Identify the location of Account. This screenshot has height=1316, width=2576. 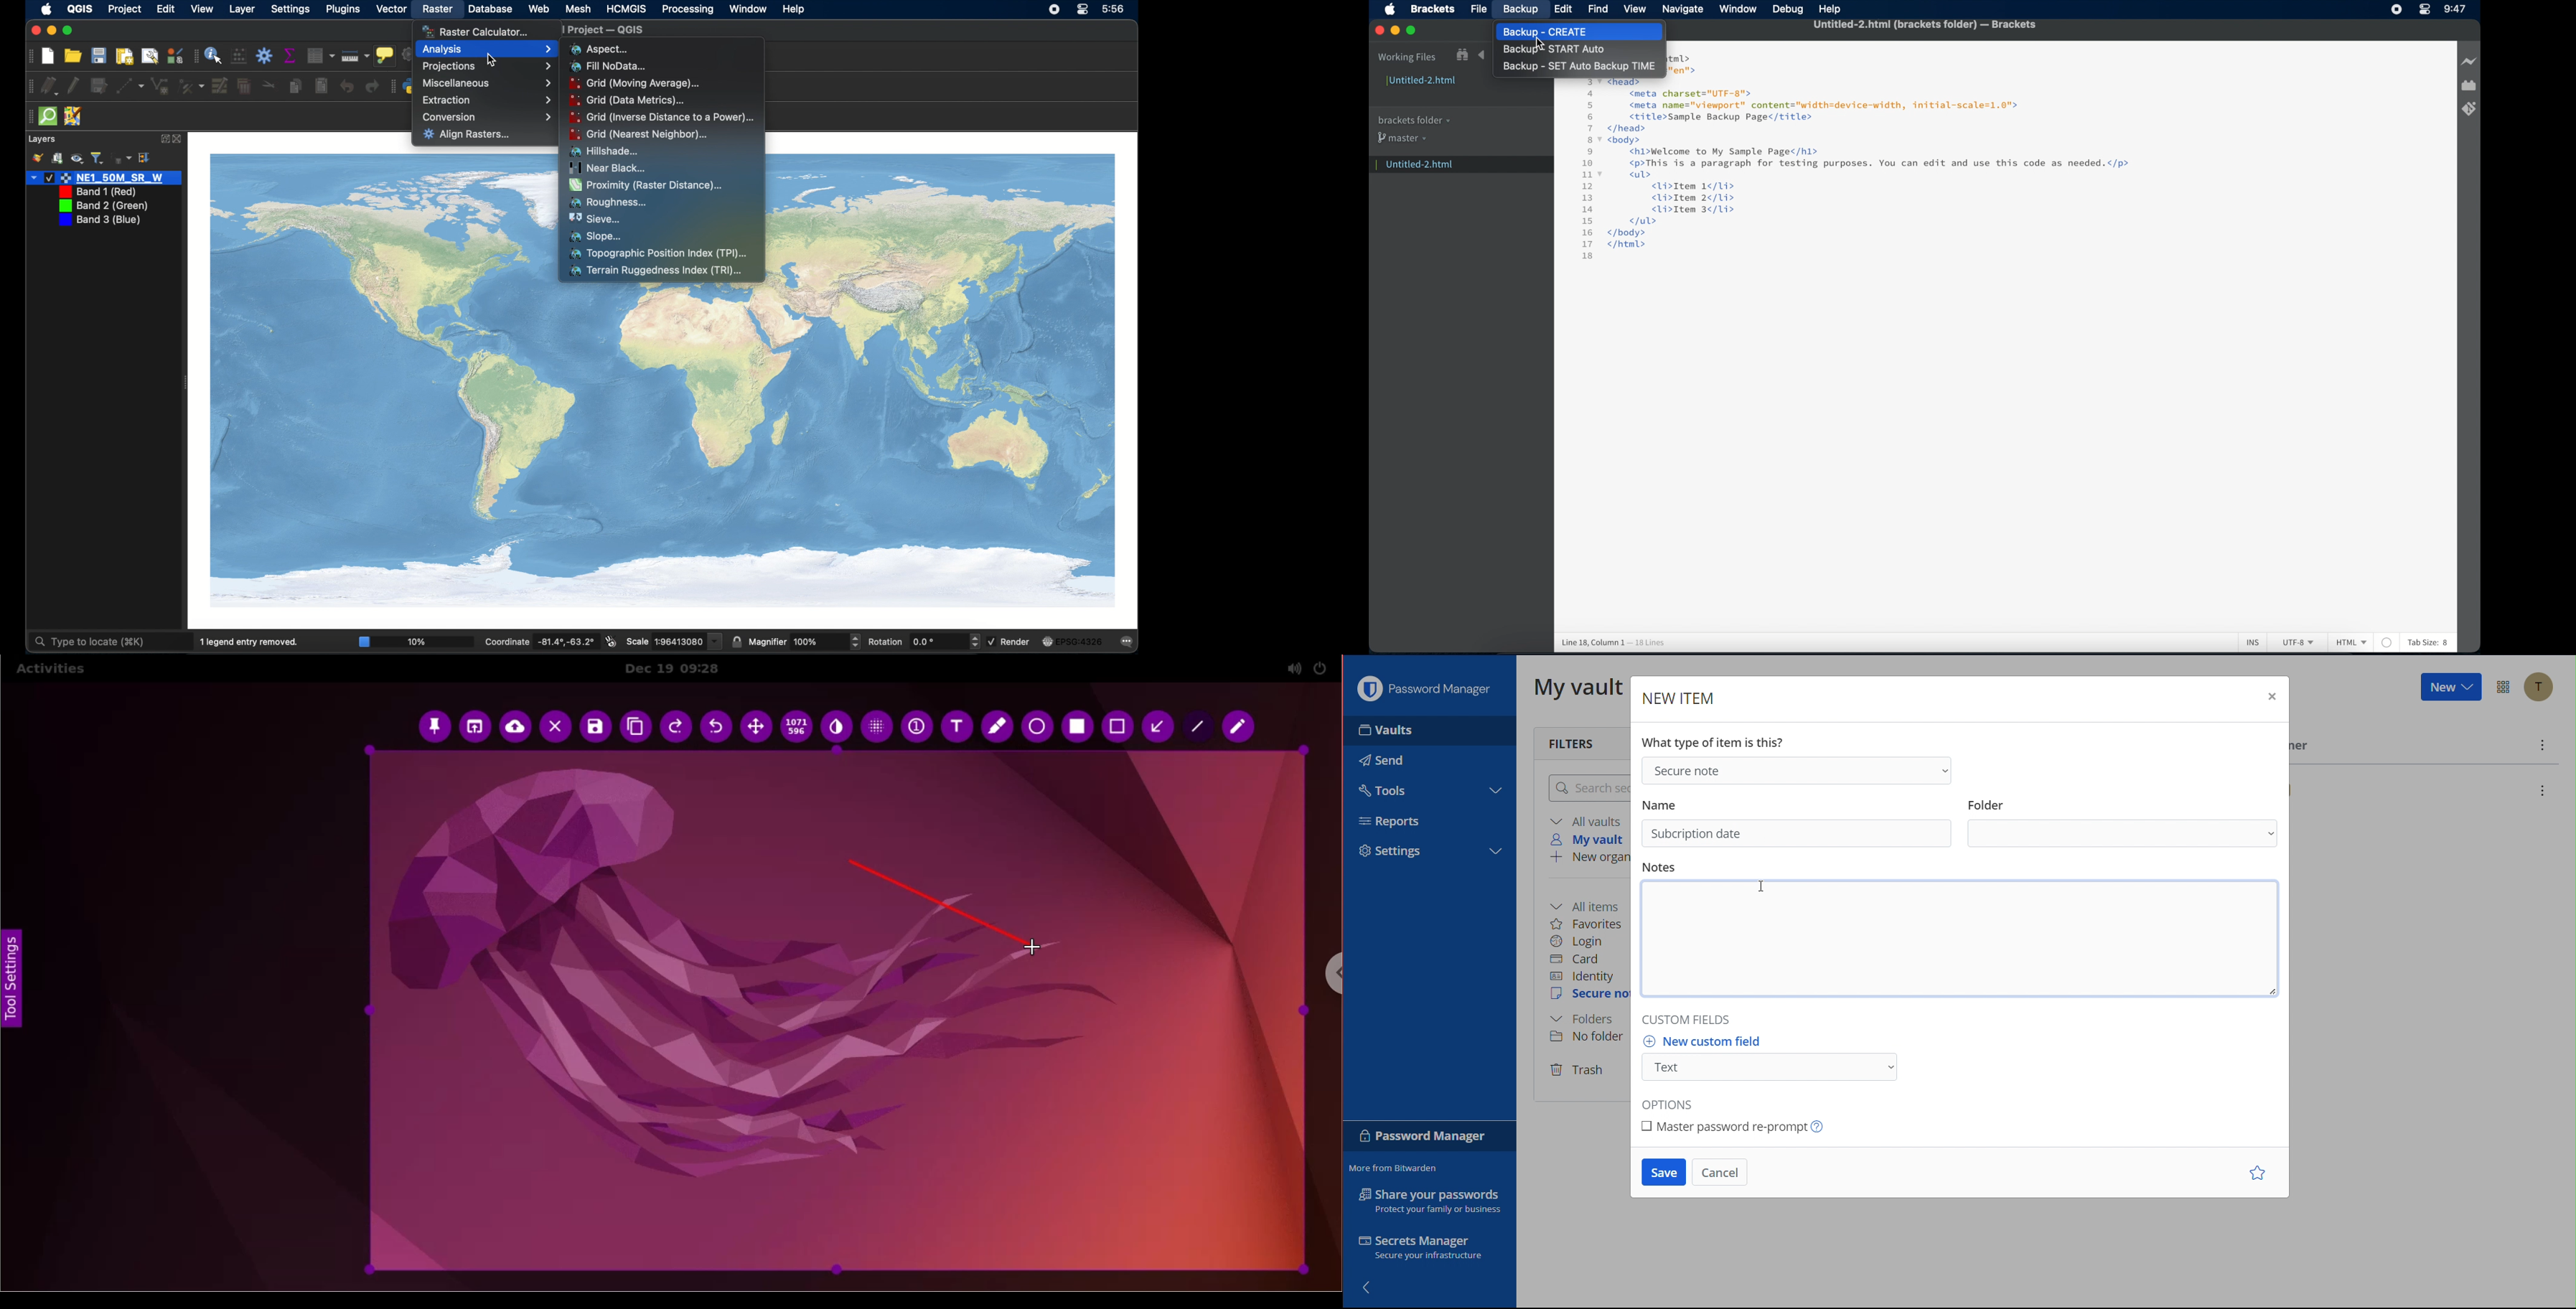
(2543, 689).